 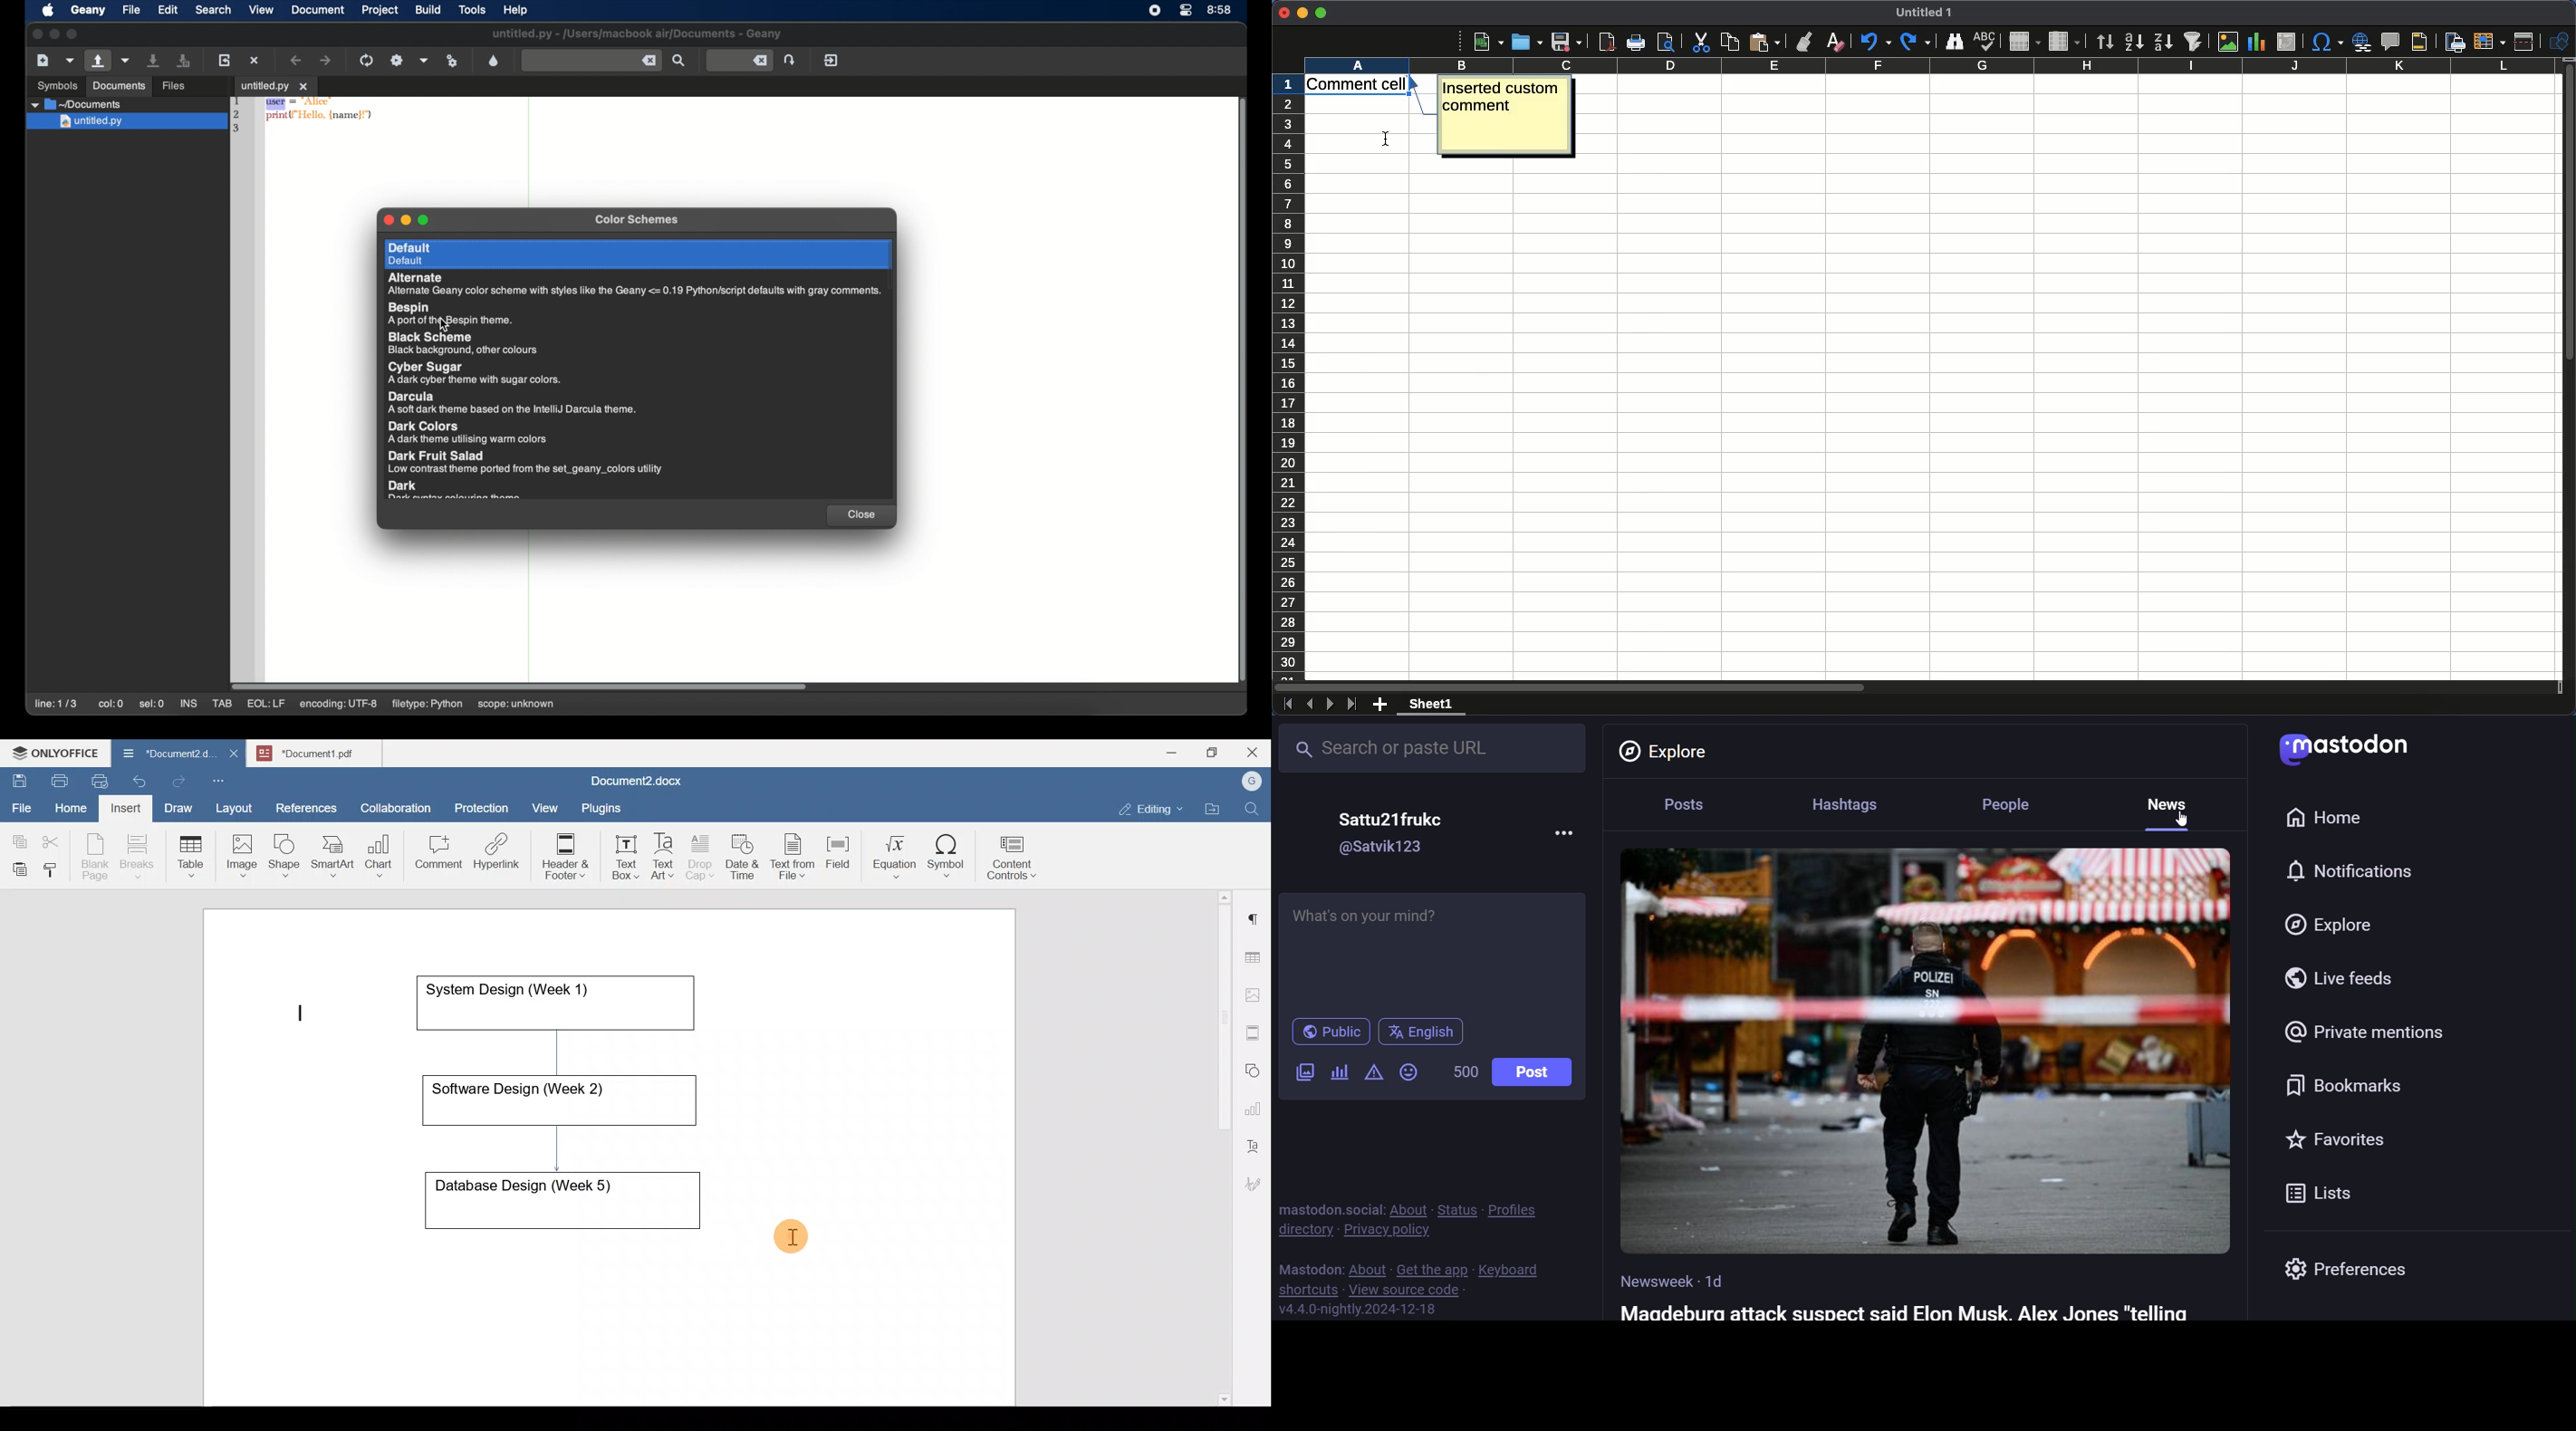 What do you see at coordinates (286, 849) in the screenshot?
I see `Shape` at bounding box center [286, 849].